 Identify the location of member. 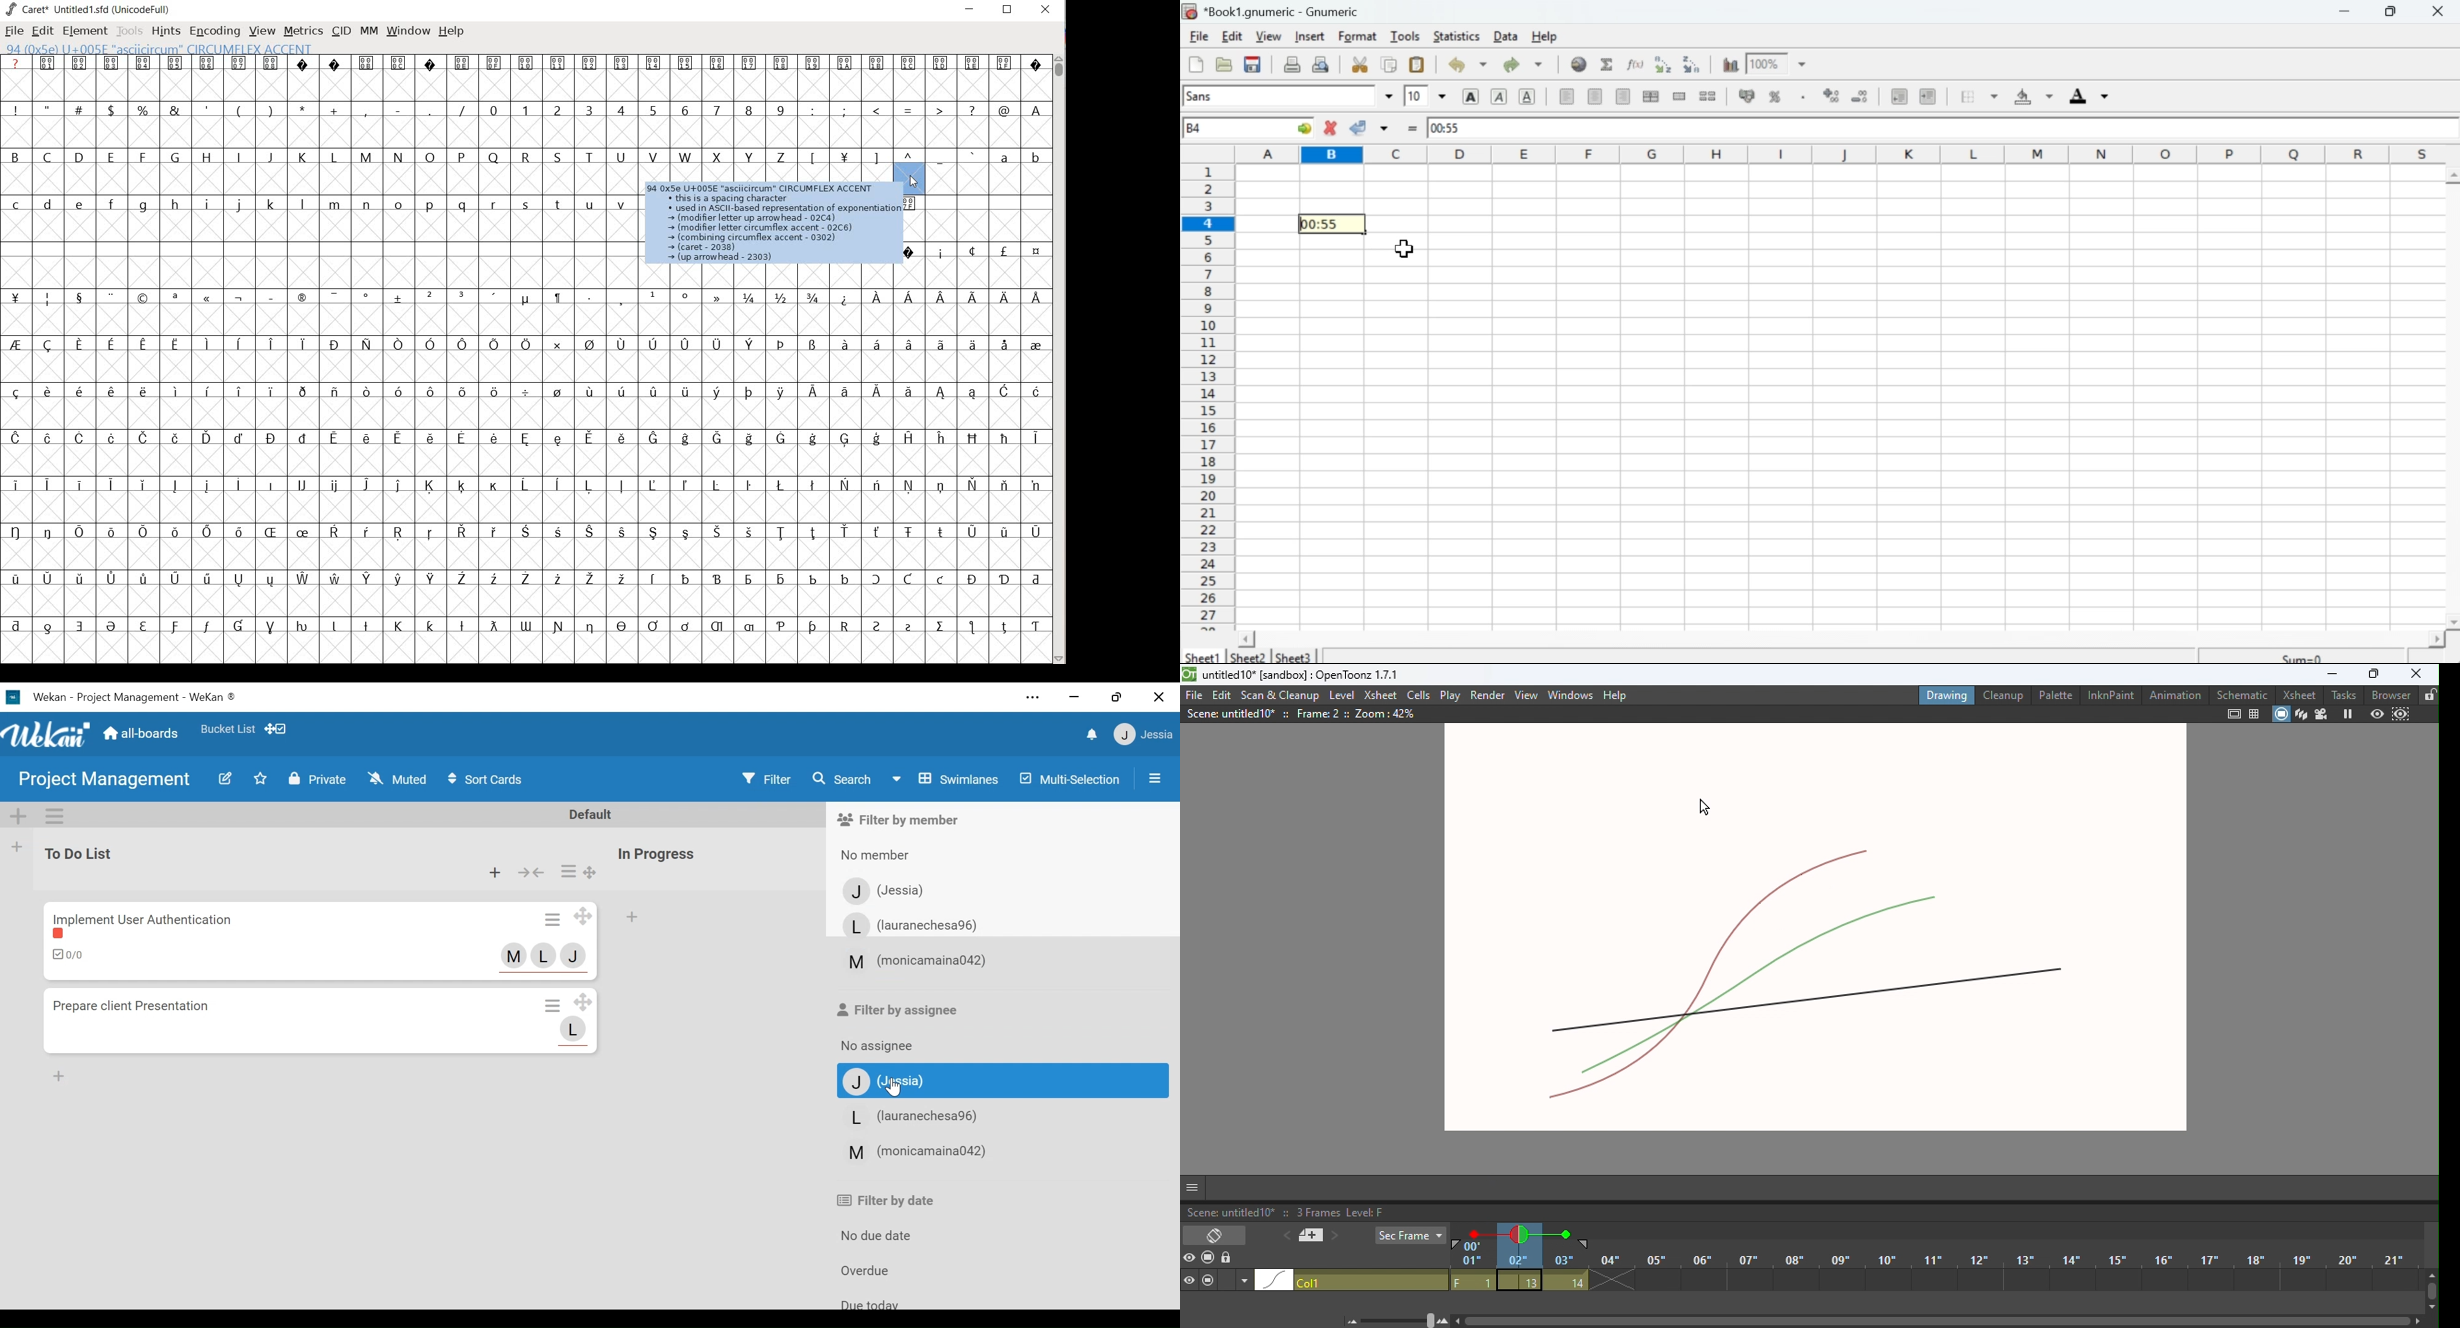
(577, 1034).